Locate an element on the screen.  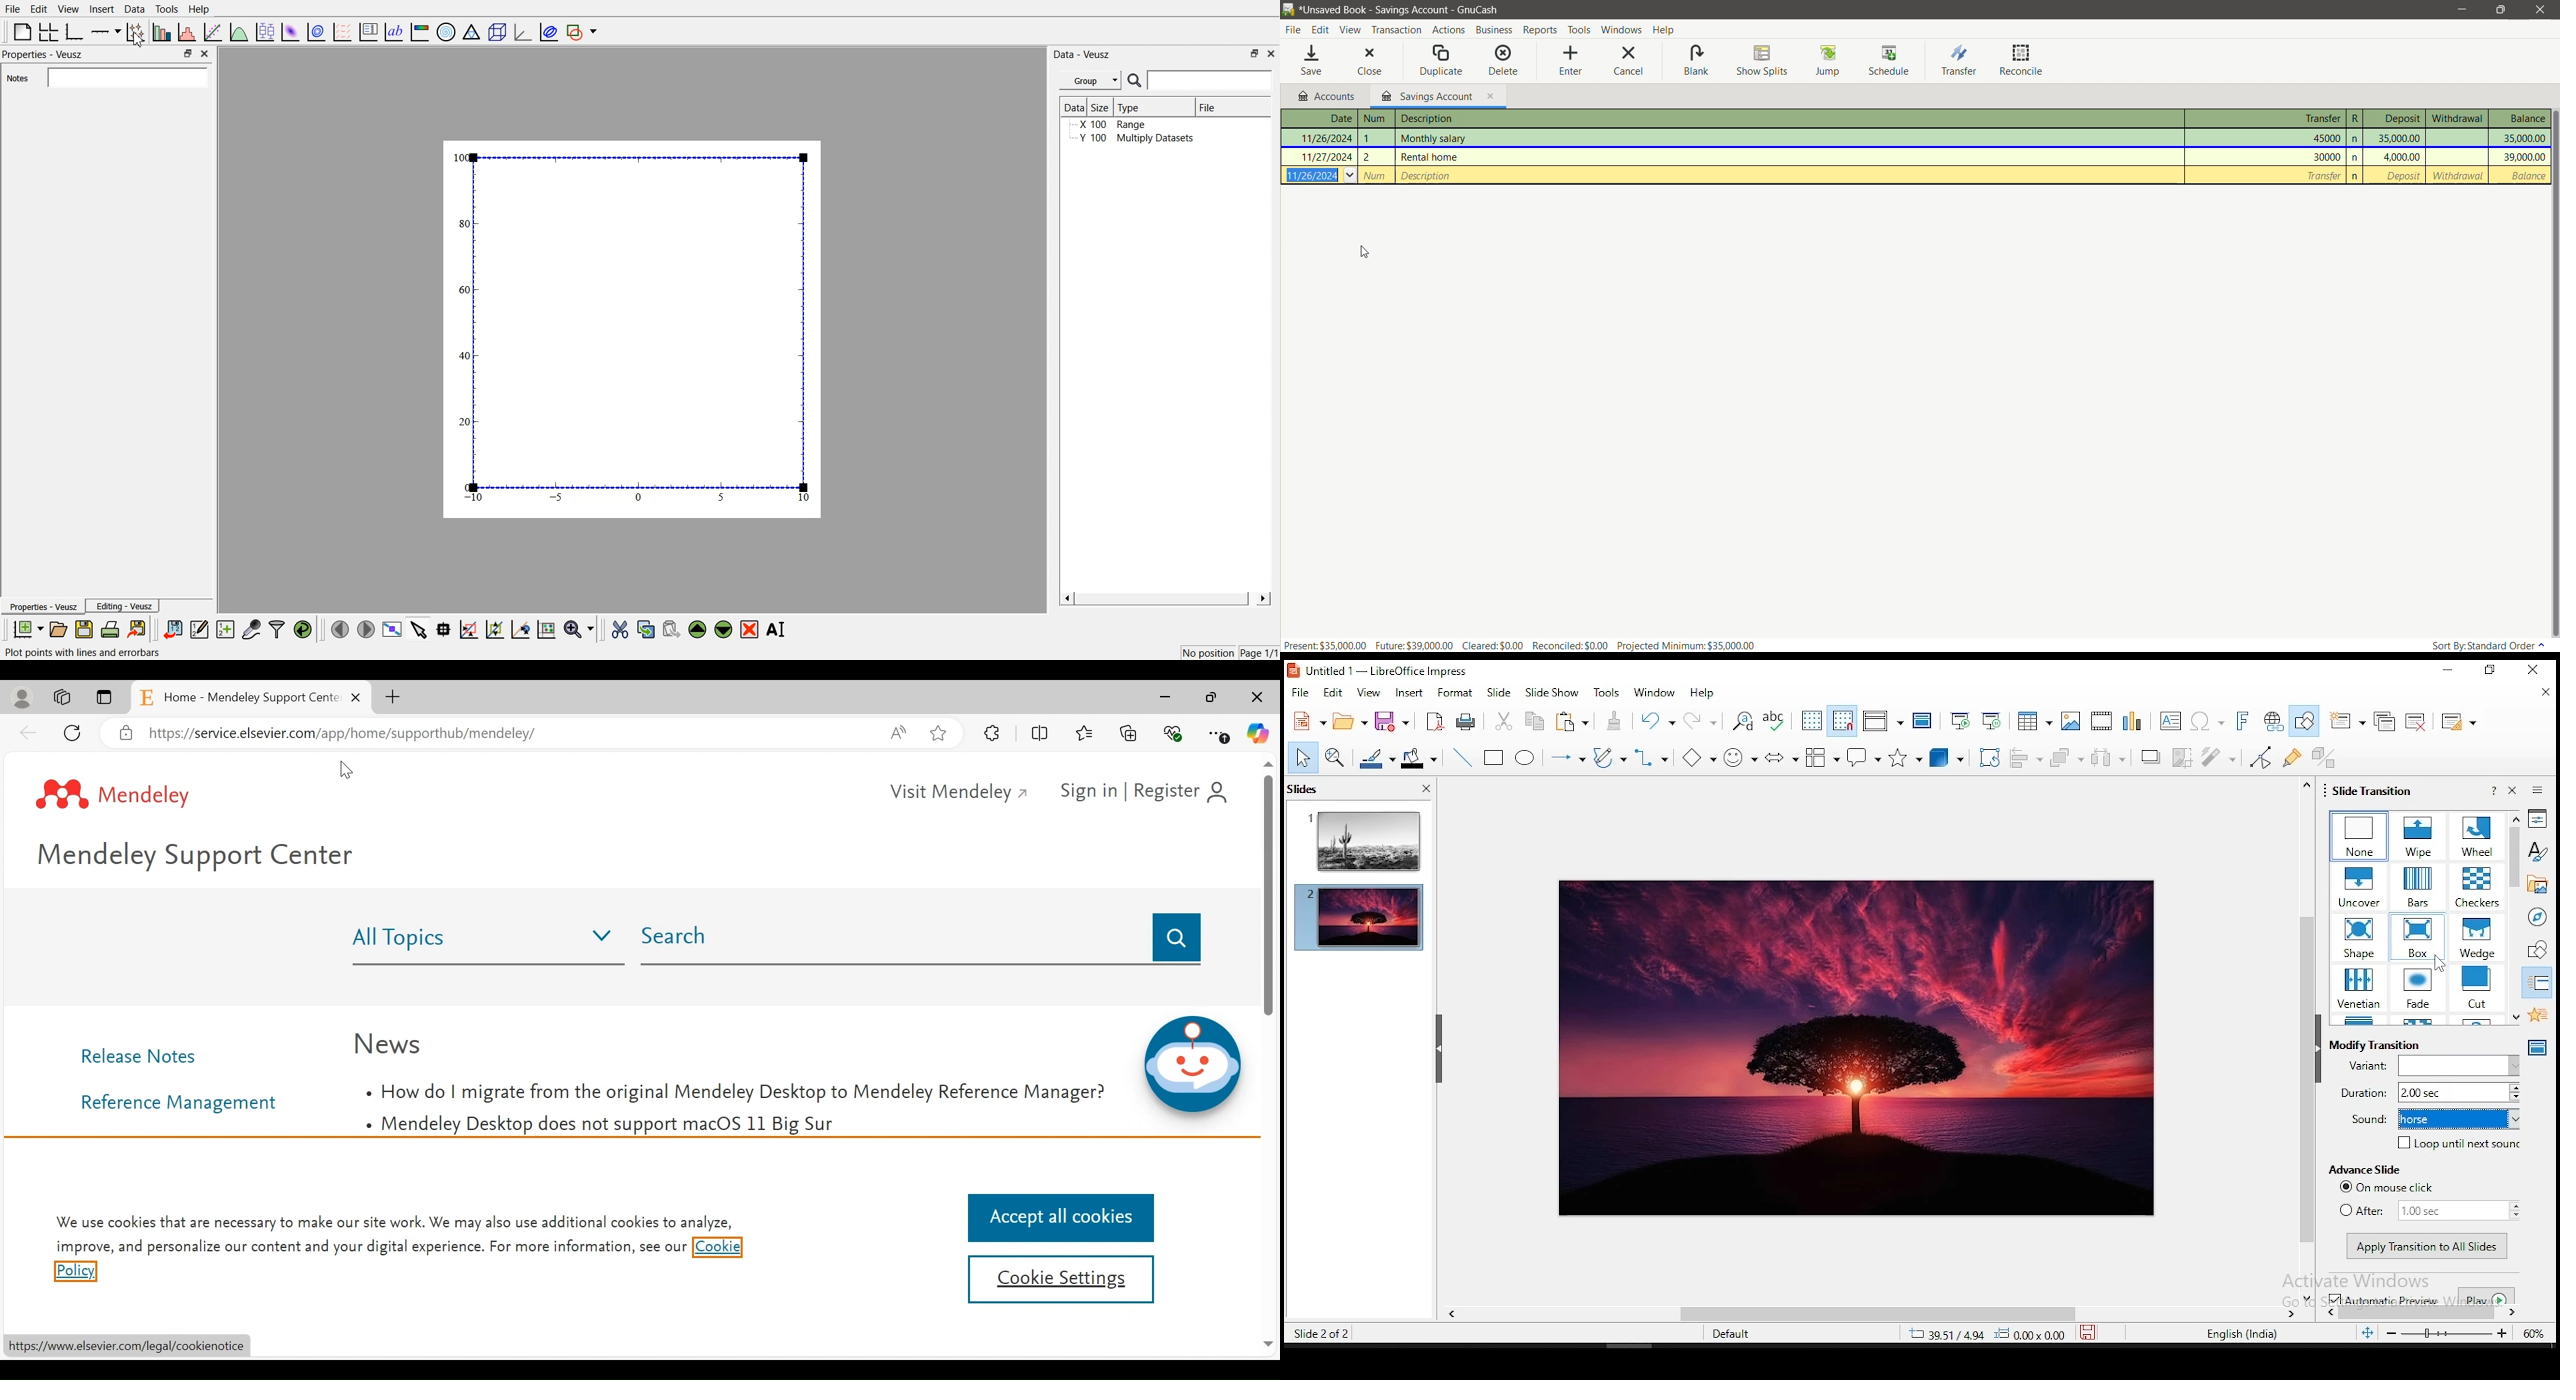
Tools is located at coordinates (1579, 28).